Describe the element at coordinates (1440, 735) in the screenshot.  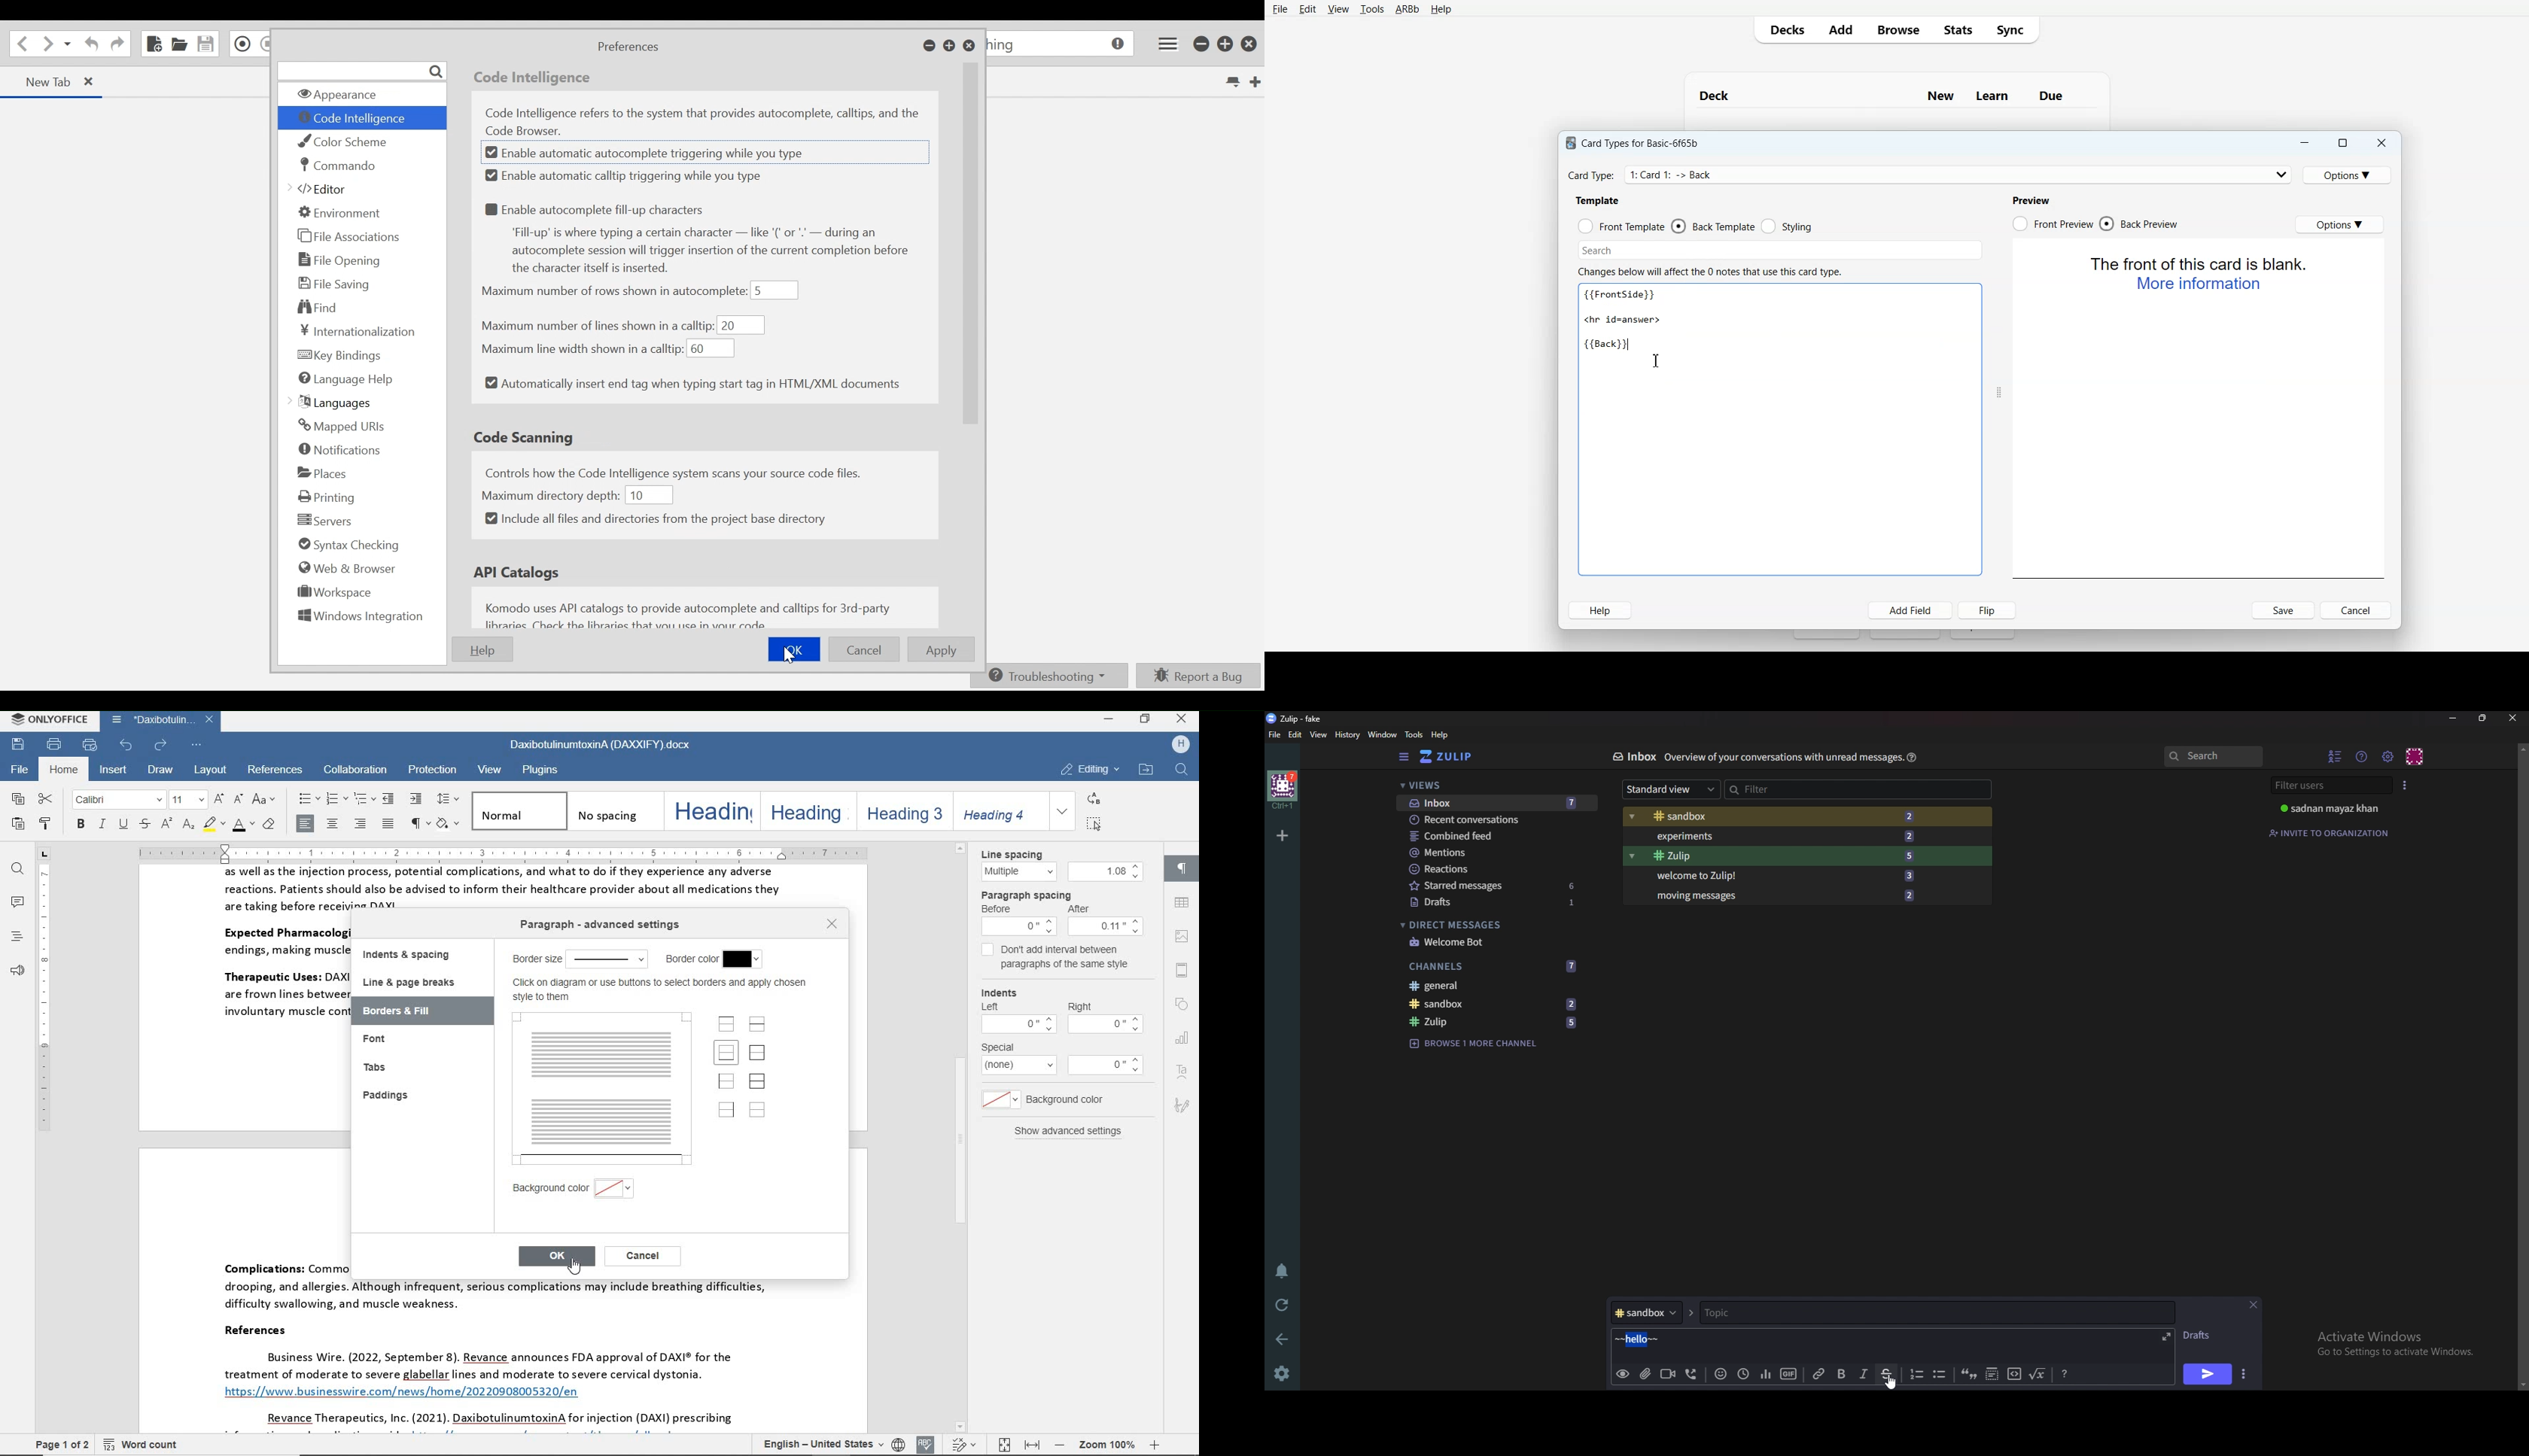
I see `help` at that location.